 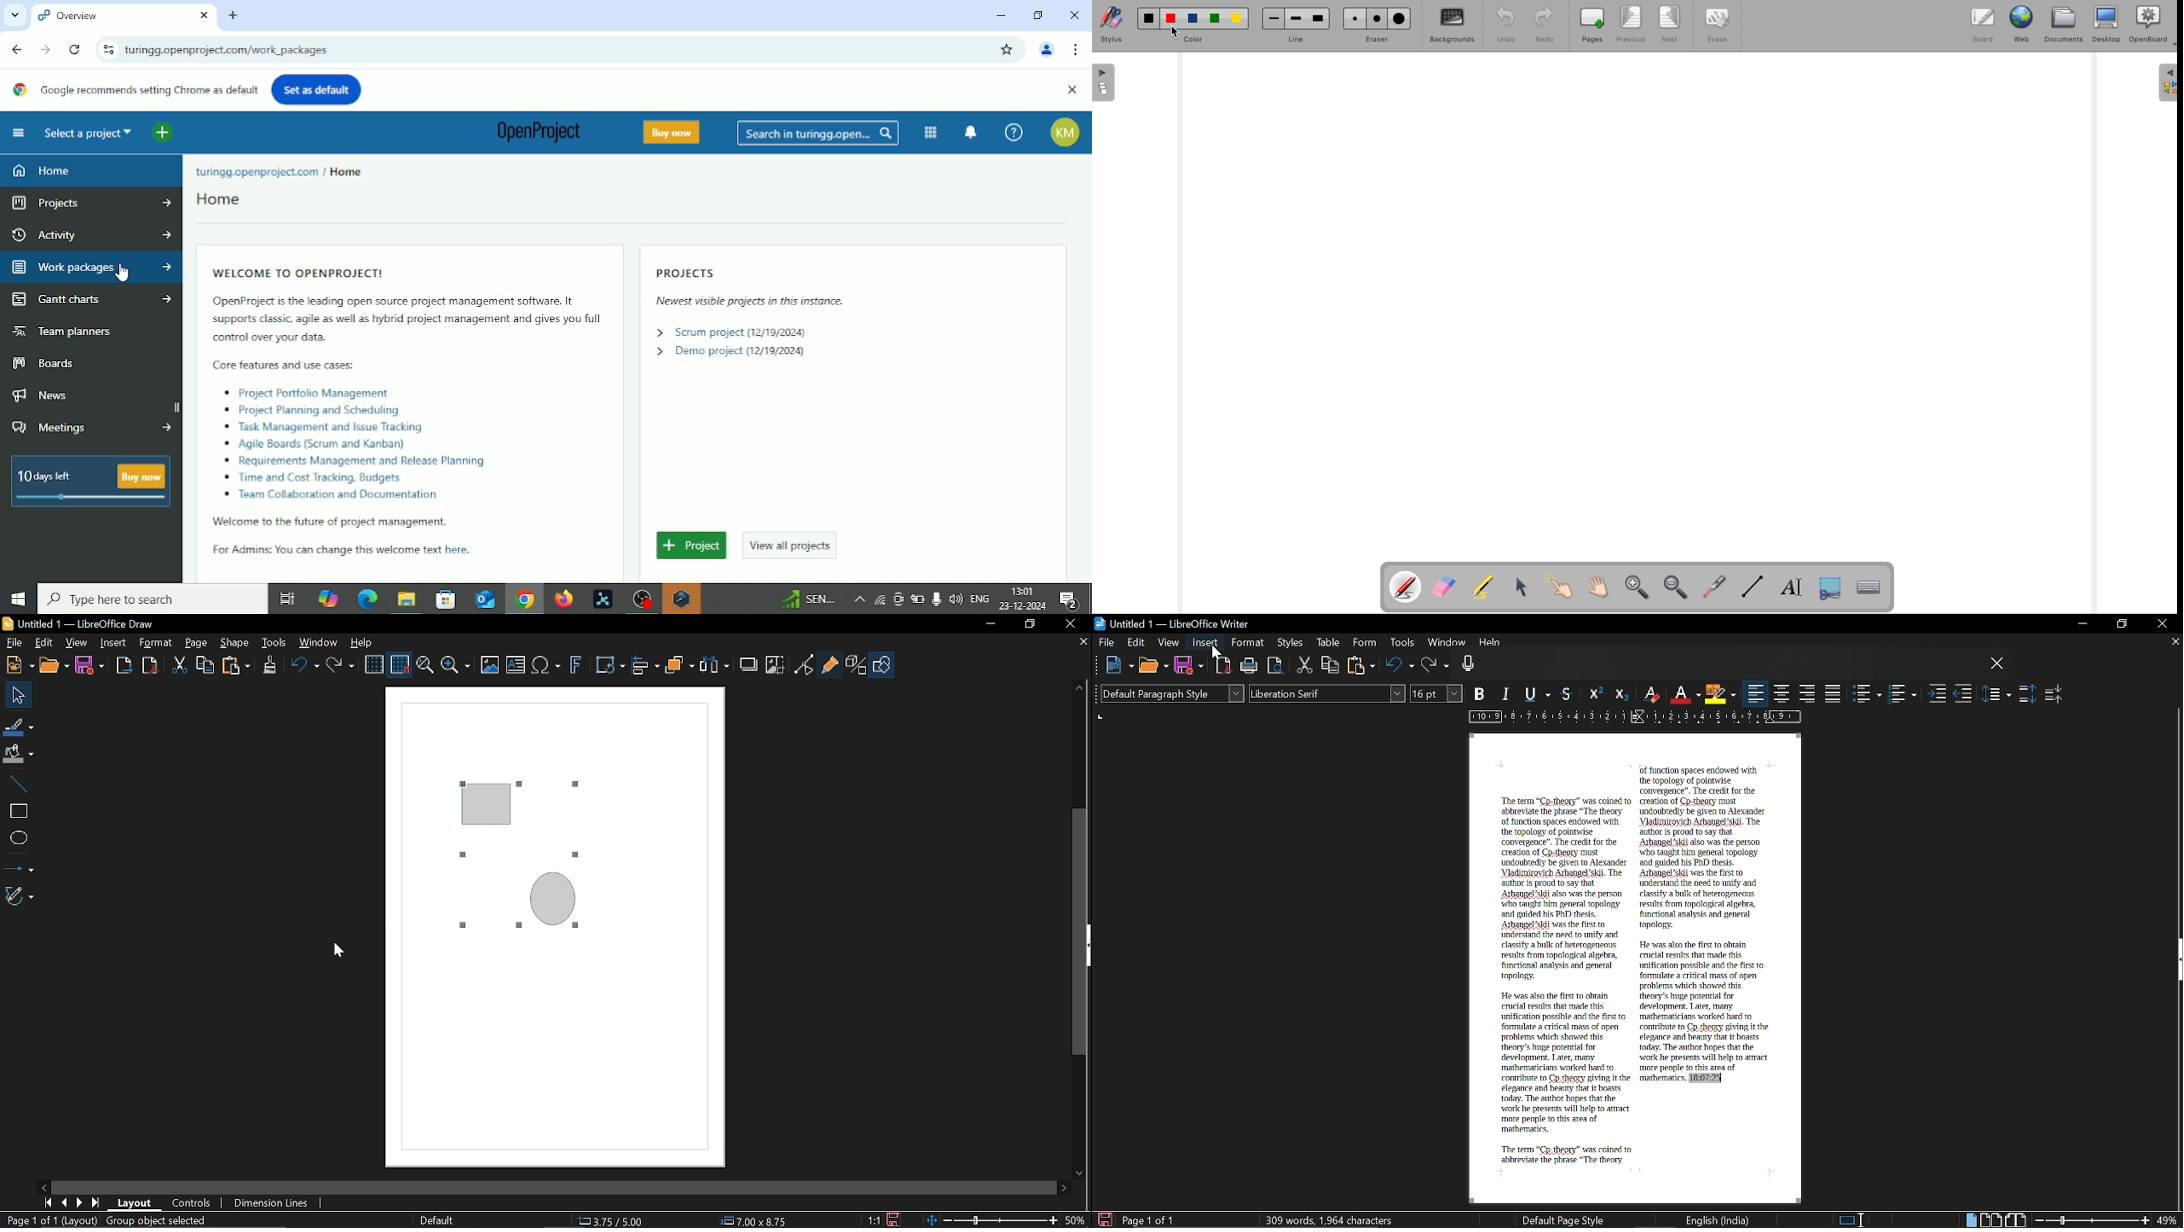 What do you see at coordinates (365, 642) in the screenshot?
I see `Help` at bounding box center [365, 642].